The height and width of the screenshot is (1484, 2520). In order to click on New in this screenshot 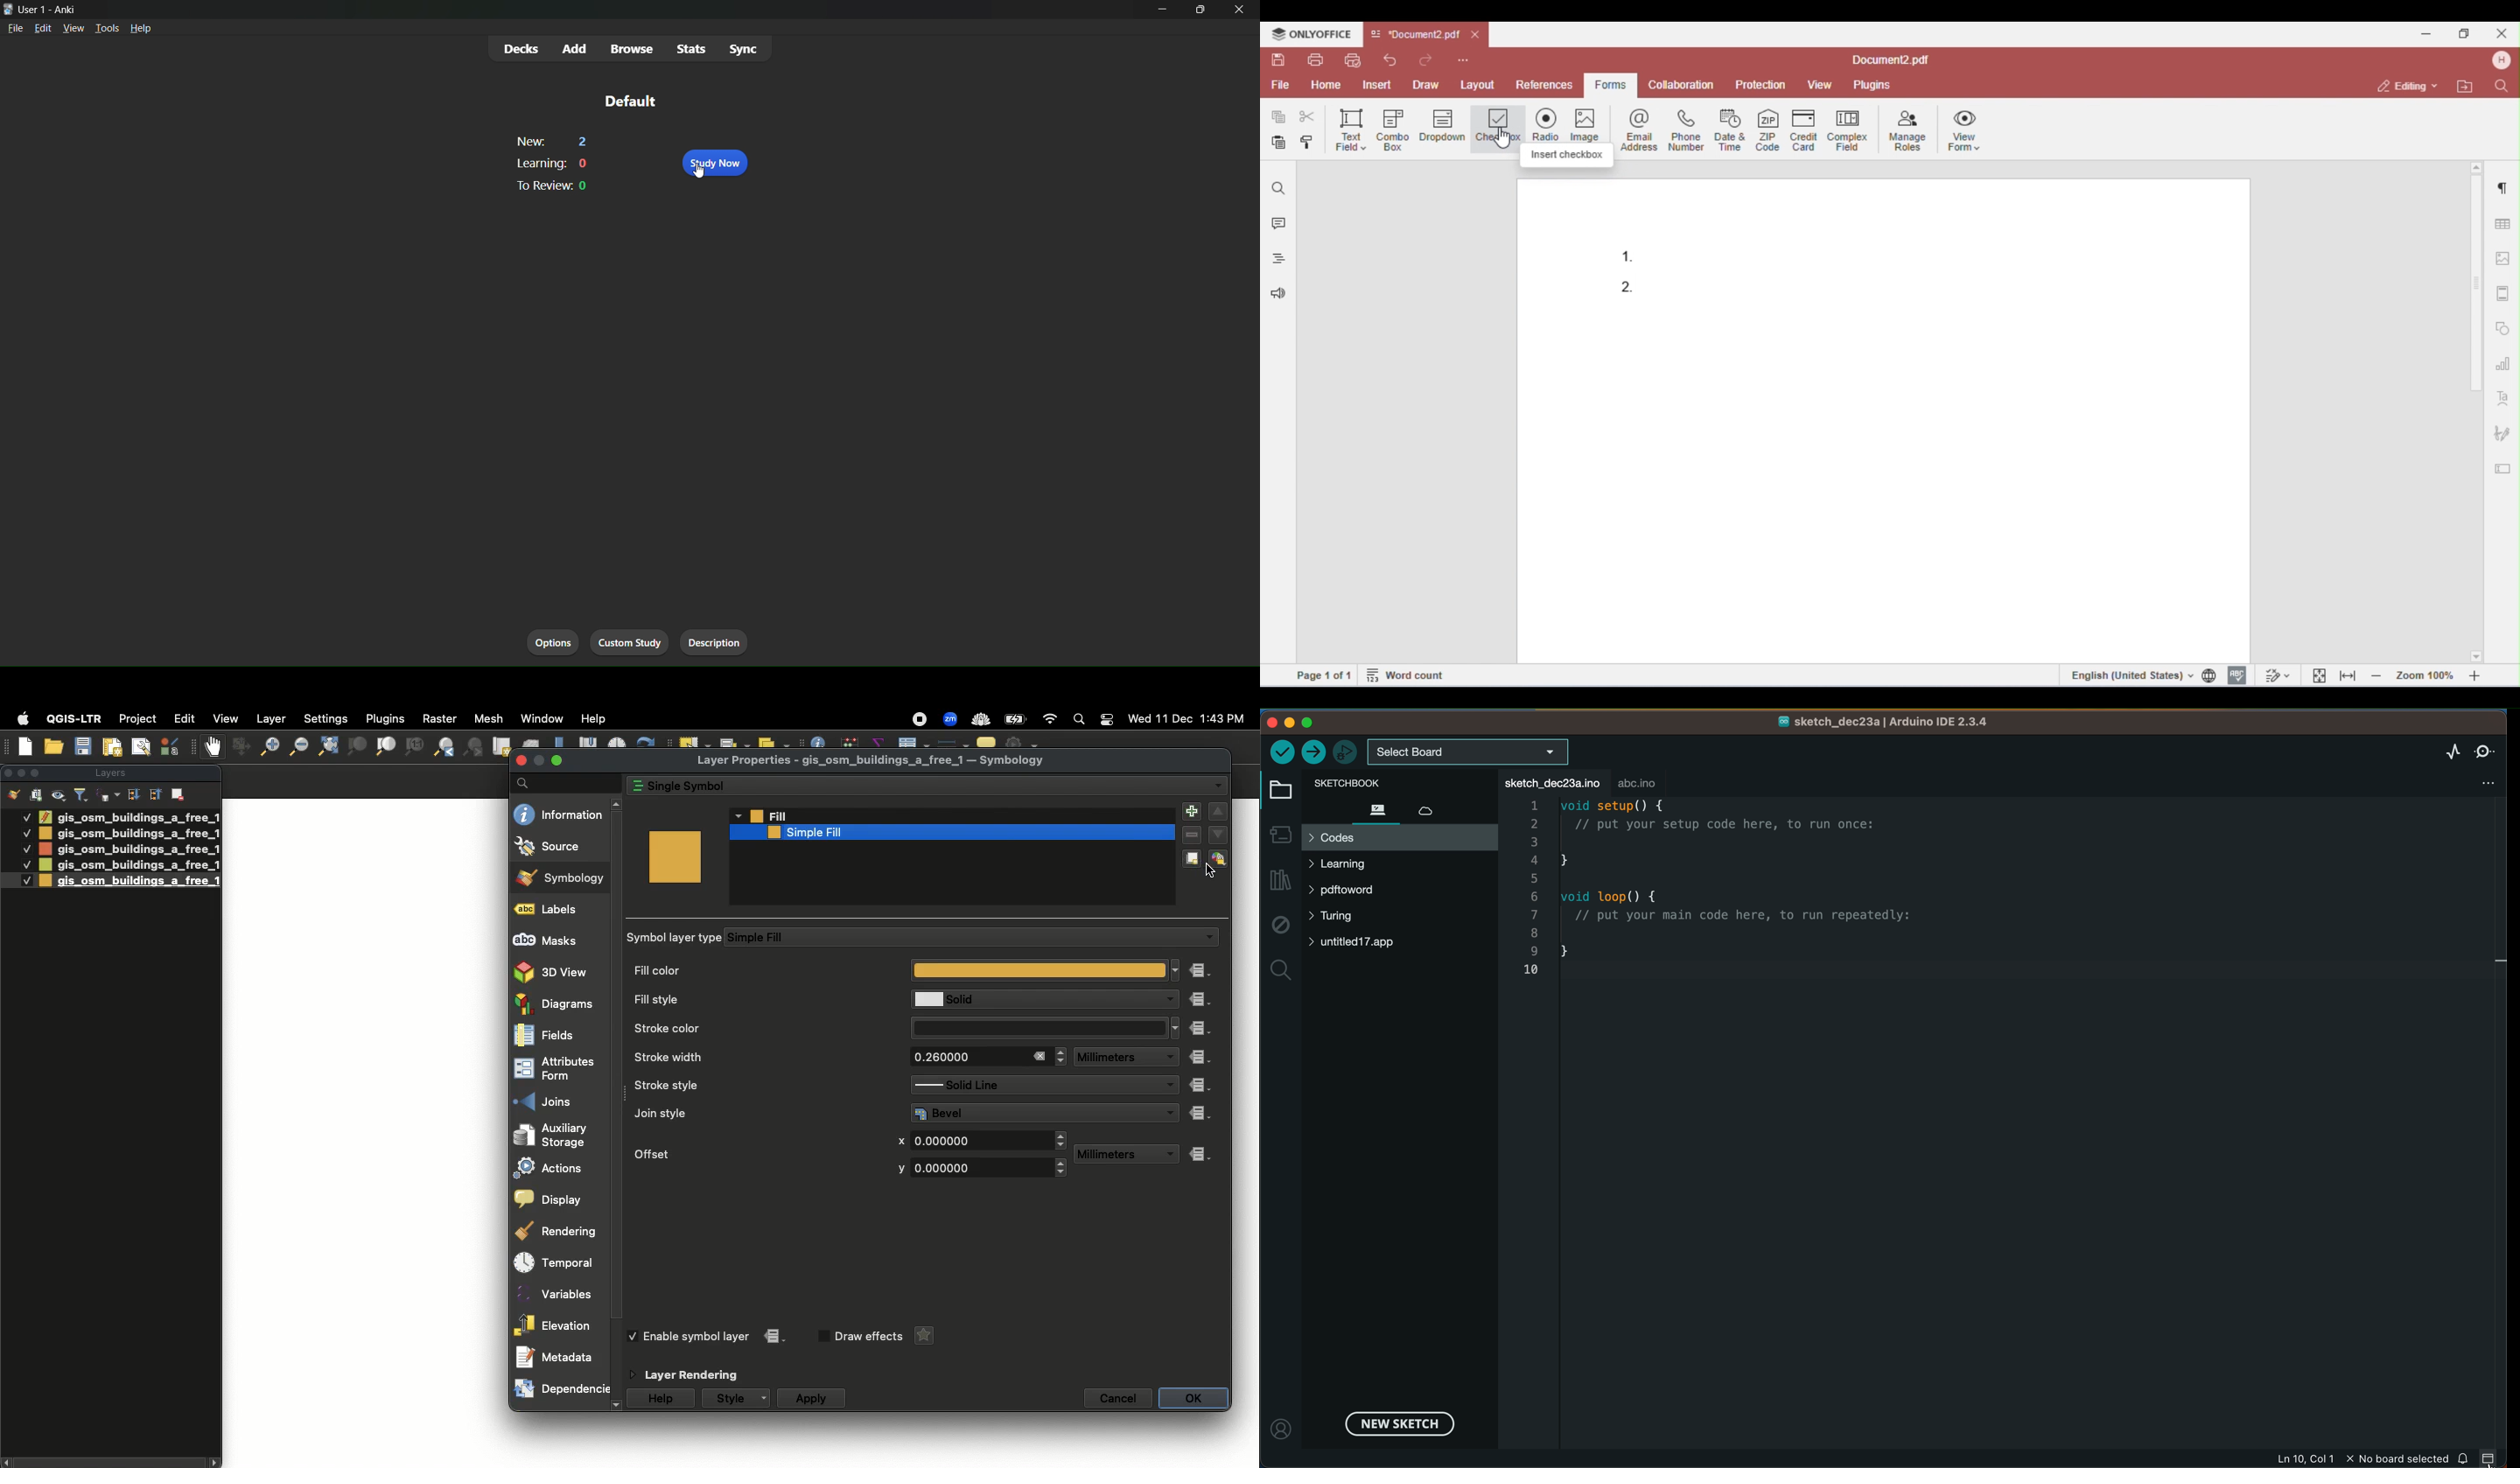, I will do `click(26, 746)`.